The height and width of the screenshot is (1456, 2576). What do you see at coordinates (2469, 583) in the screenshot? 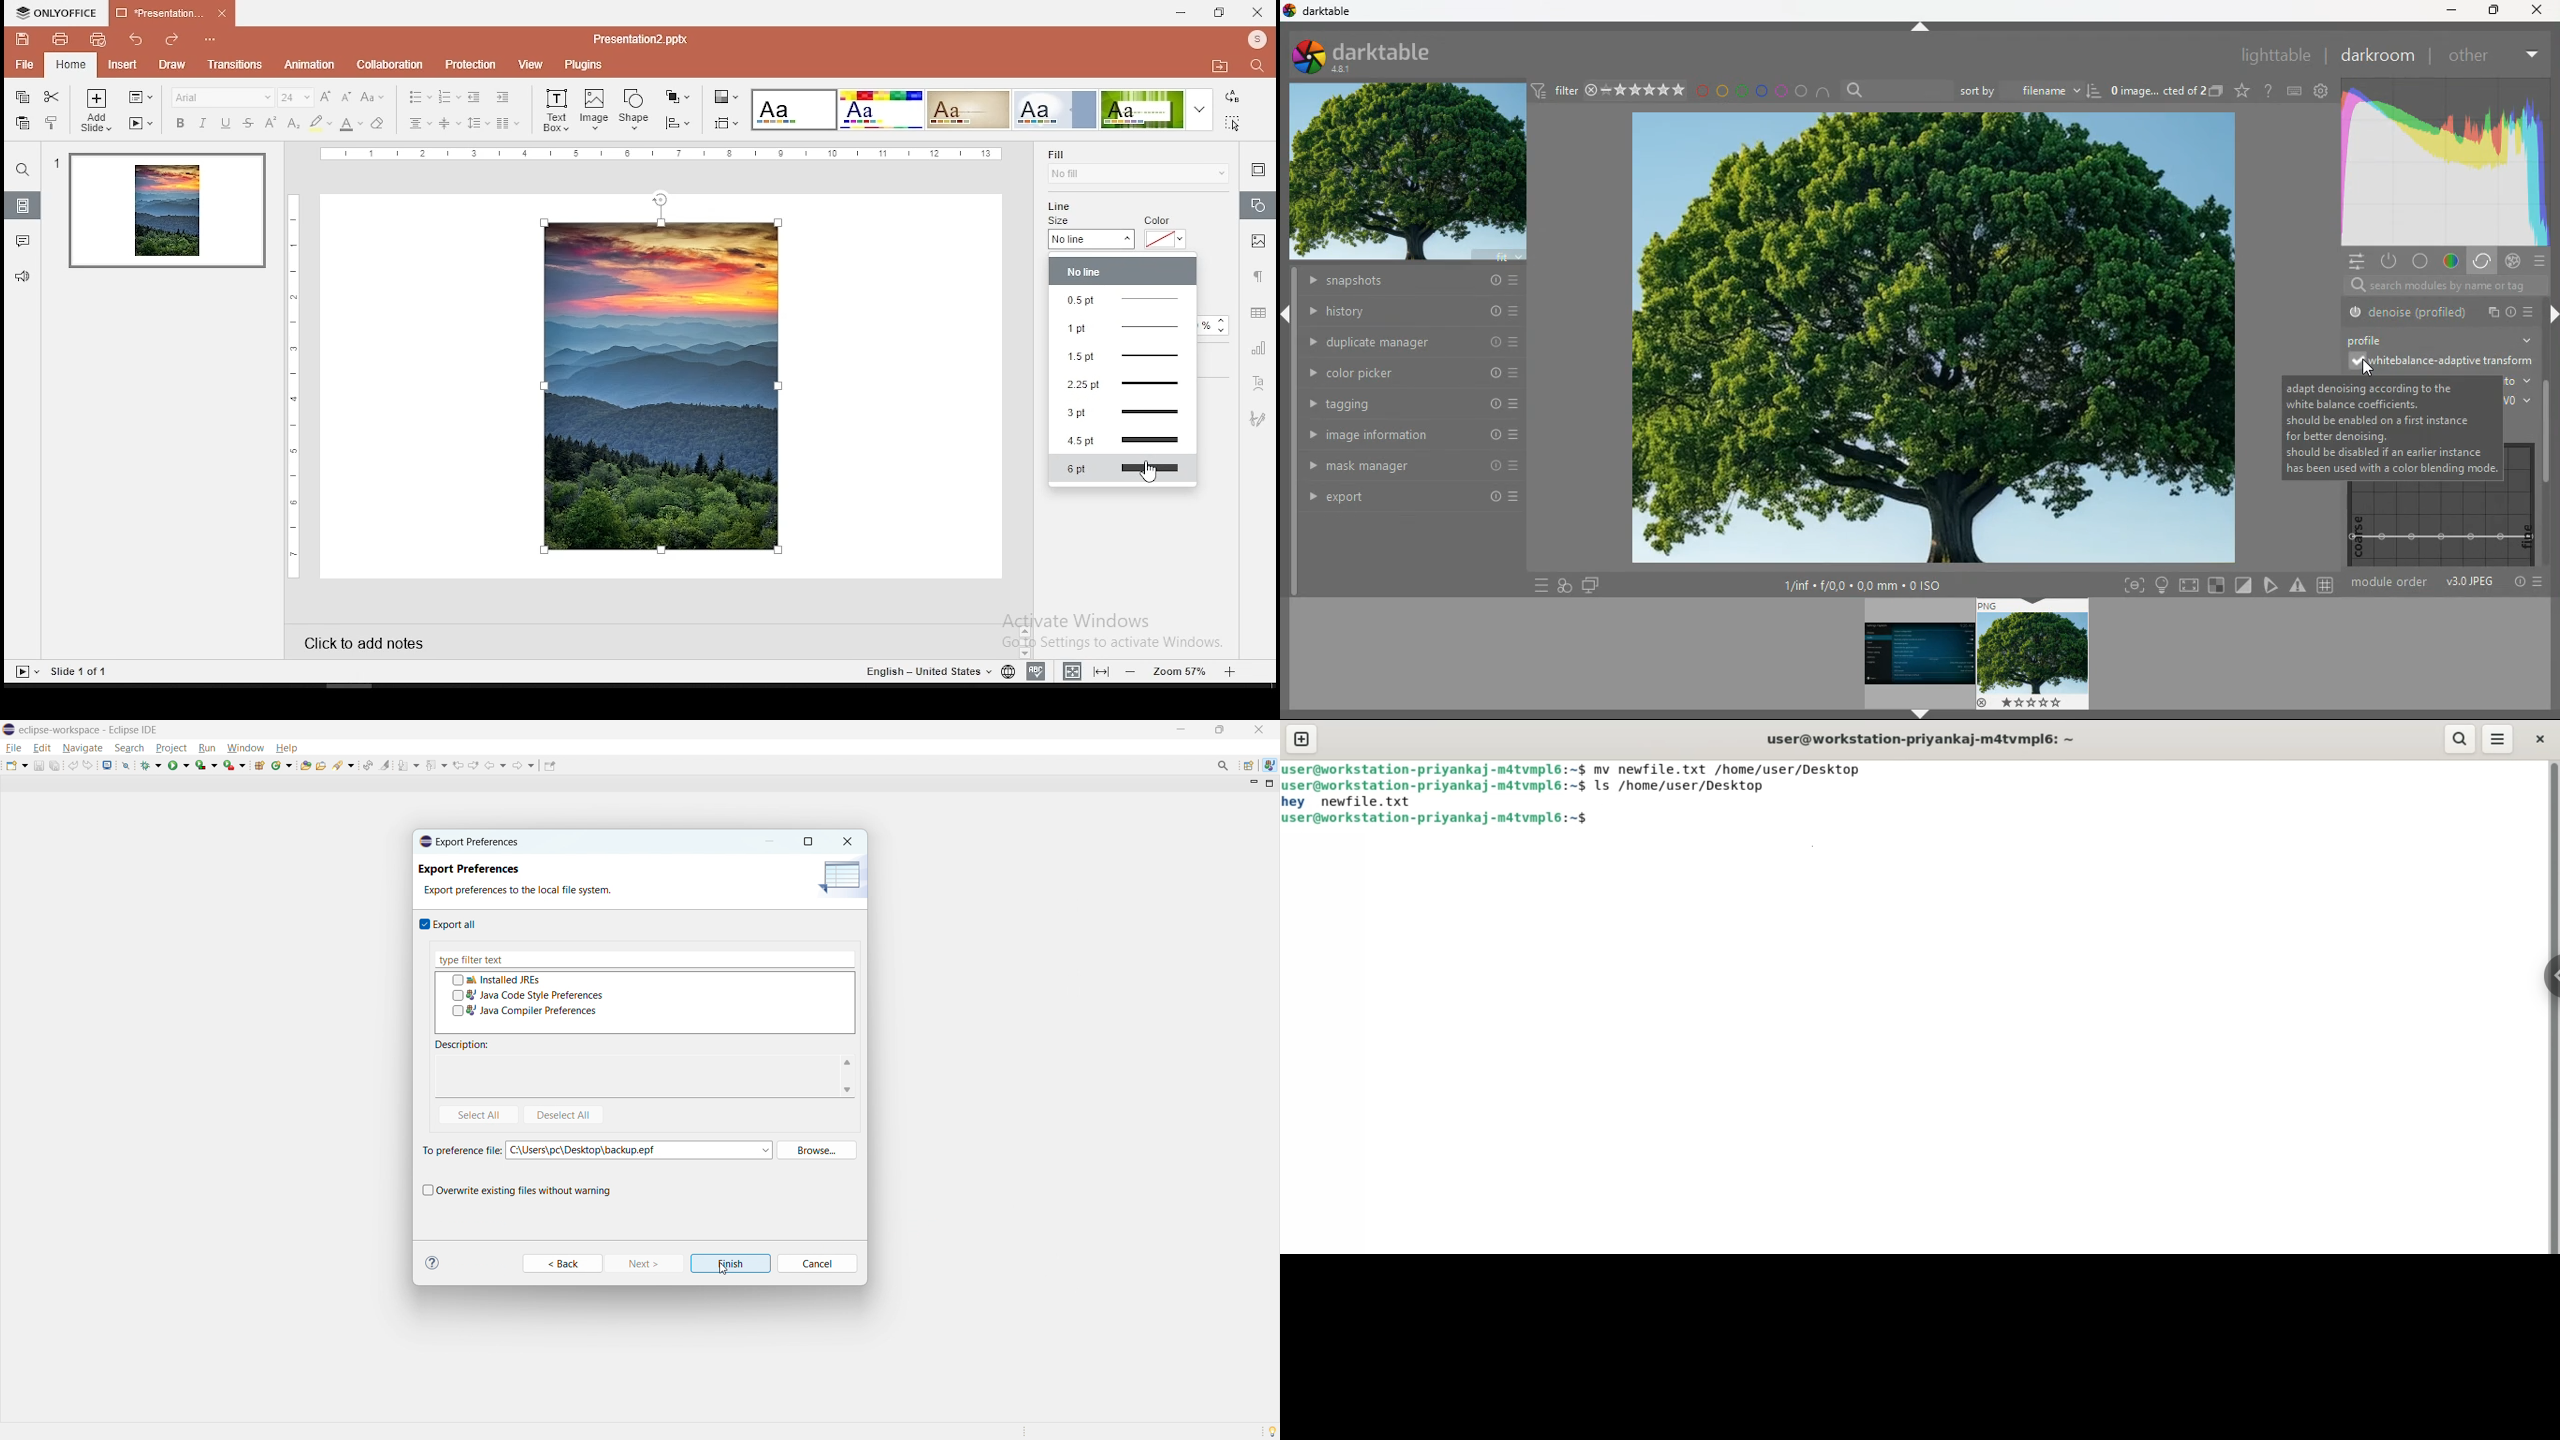
I see `image format` at bounding box center [2469, 583].